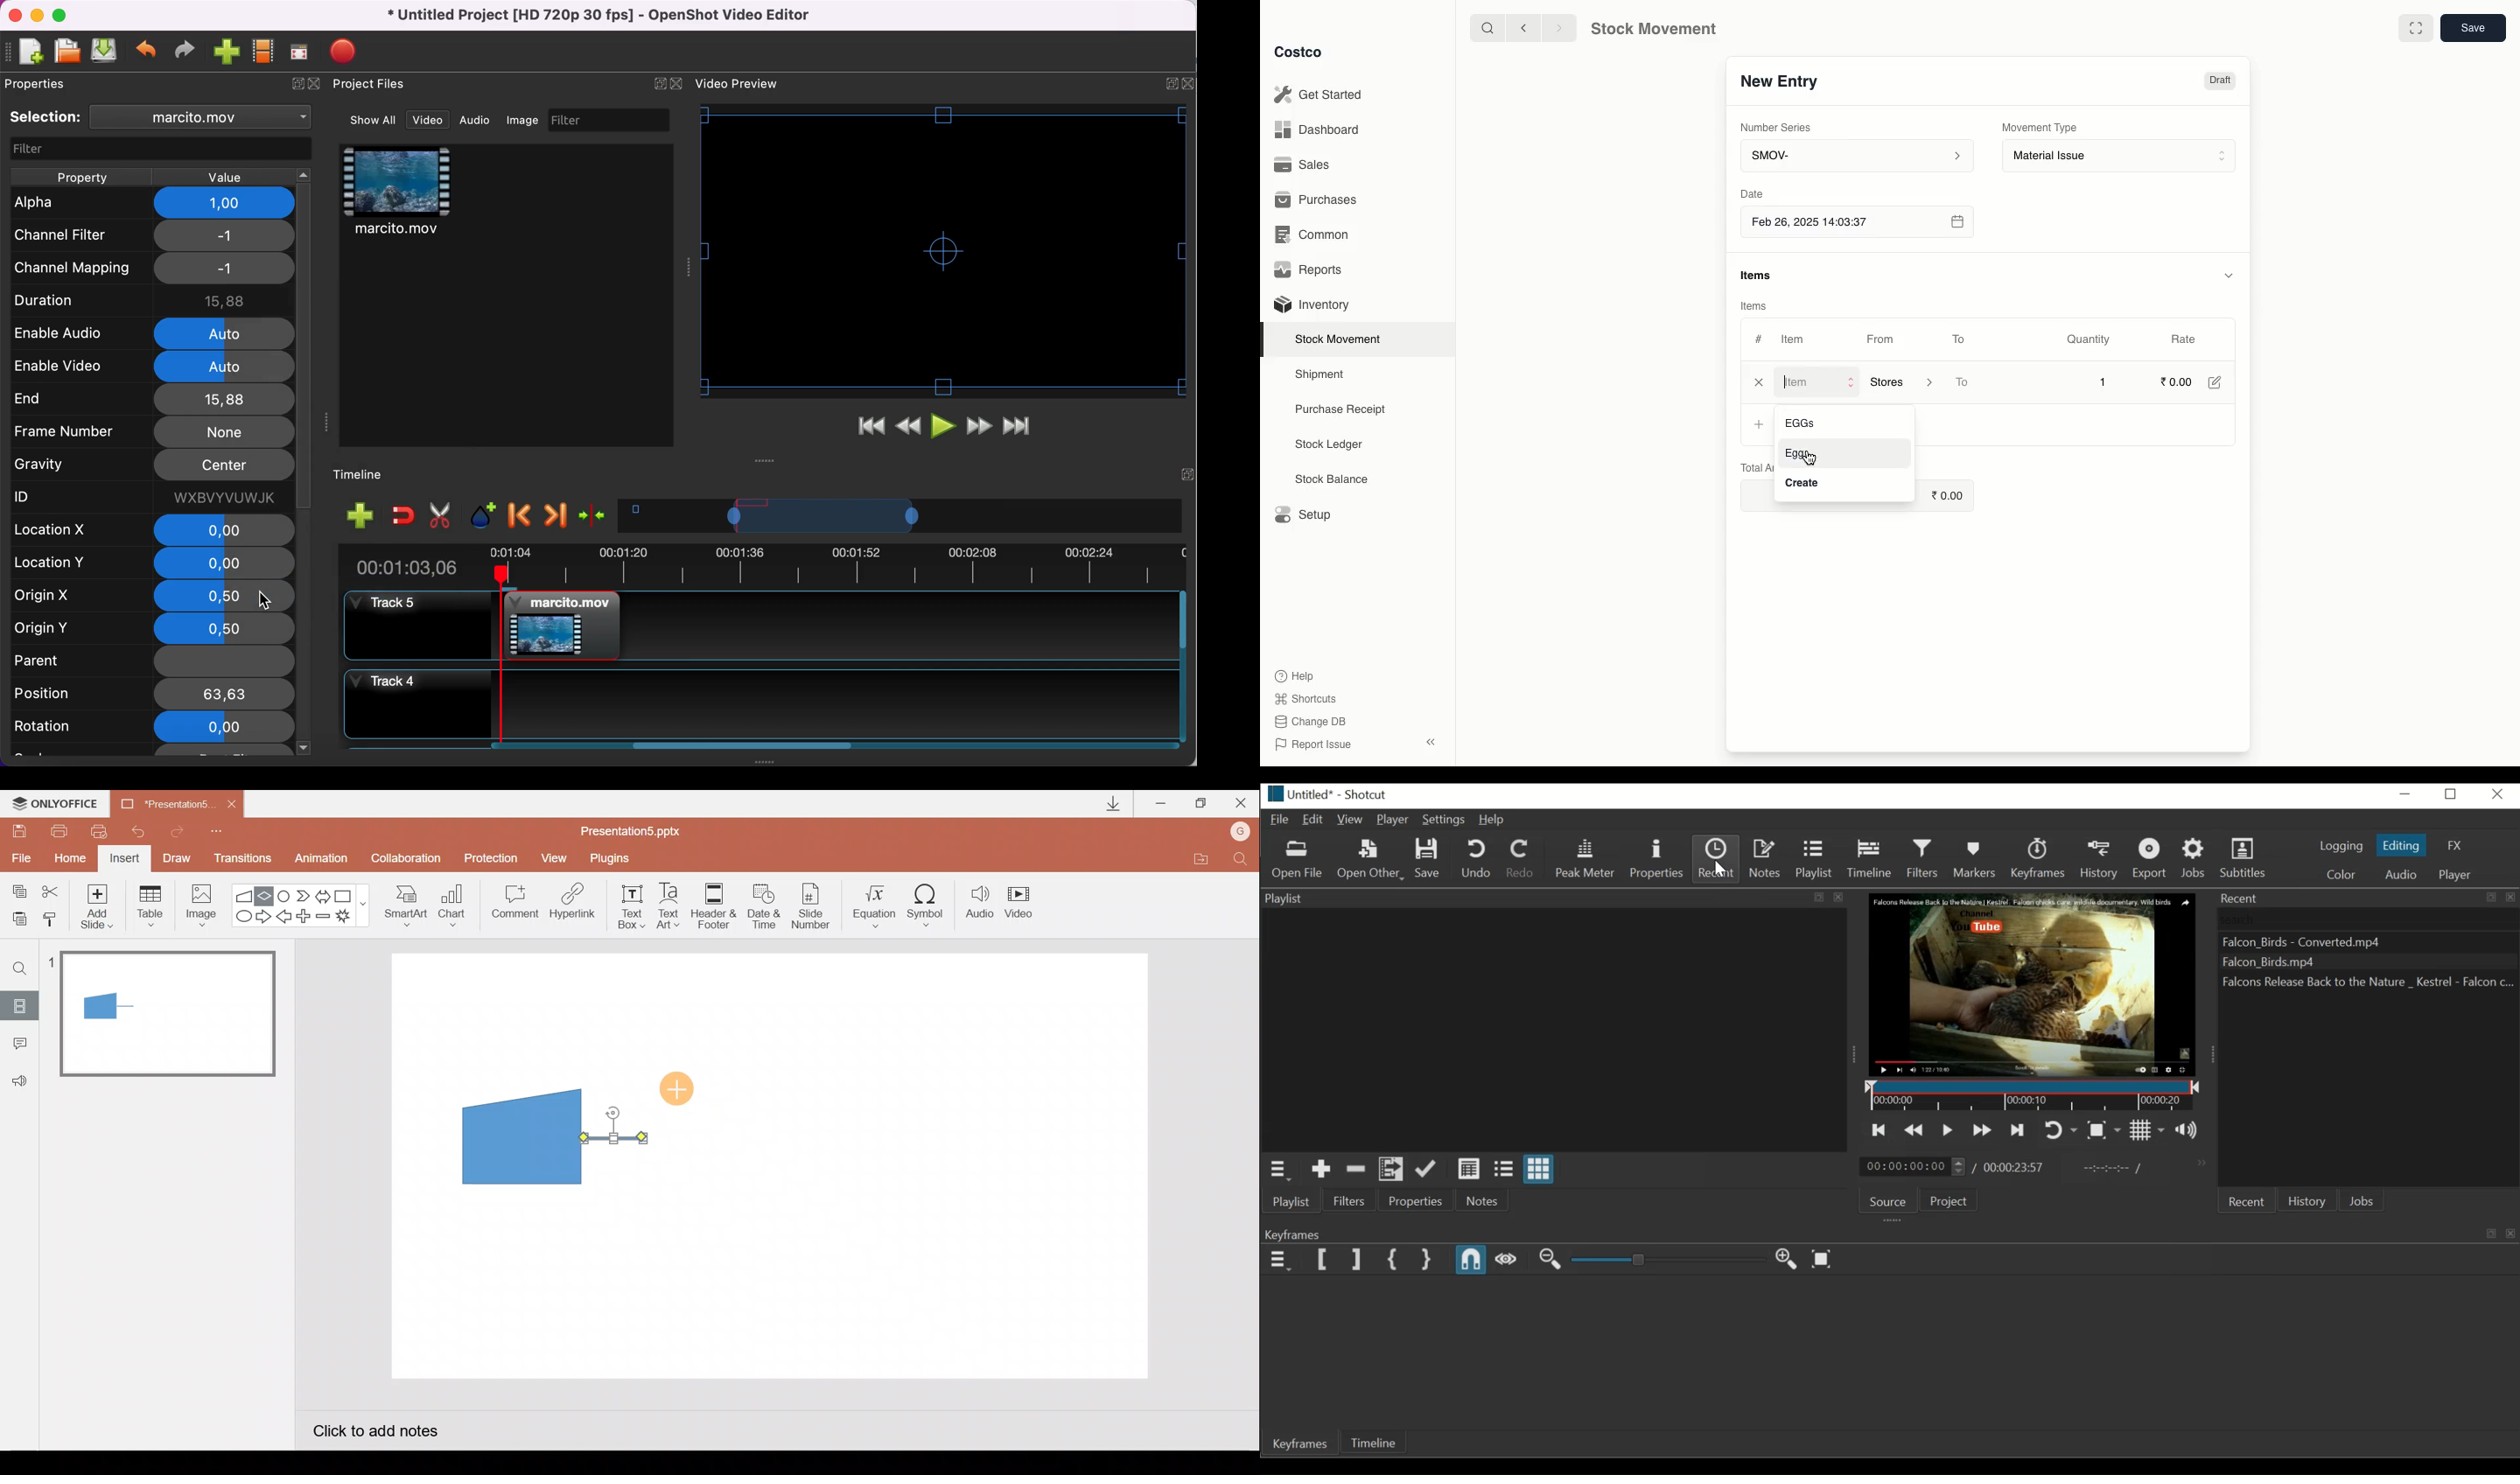 This screenshot has height=1484, width=2520. What do you see at coordinates (2040, 127) in the screenshot?
I see `Movement Type` at bounding box center [2040, 127].